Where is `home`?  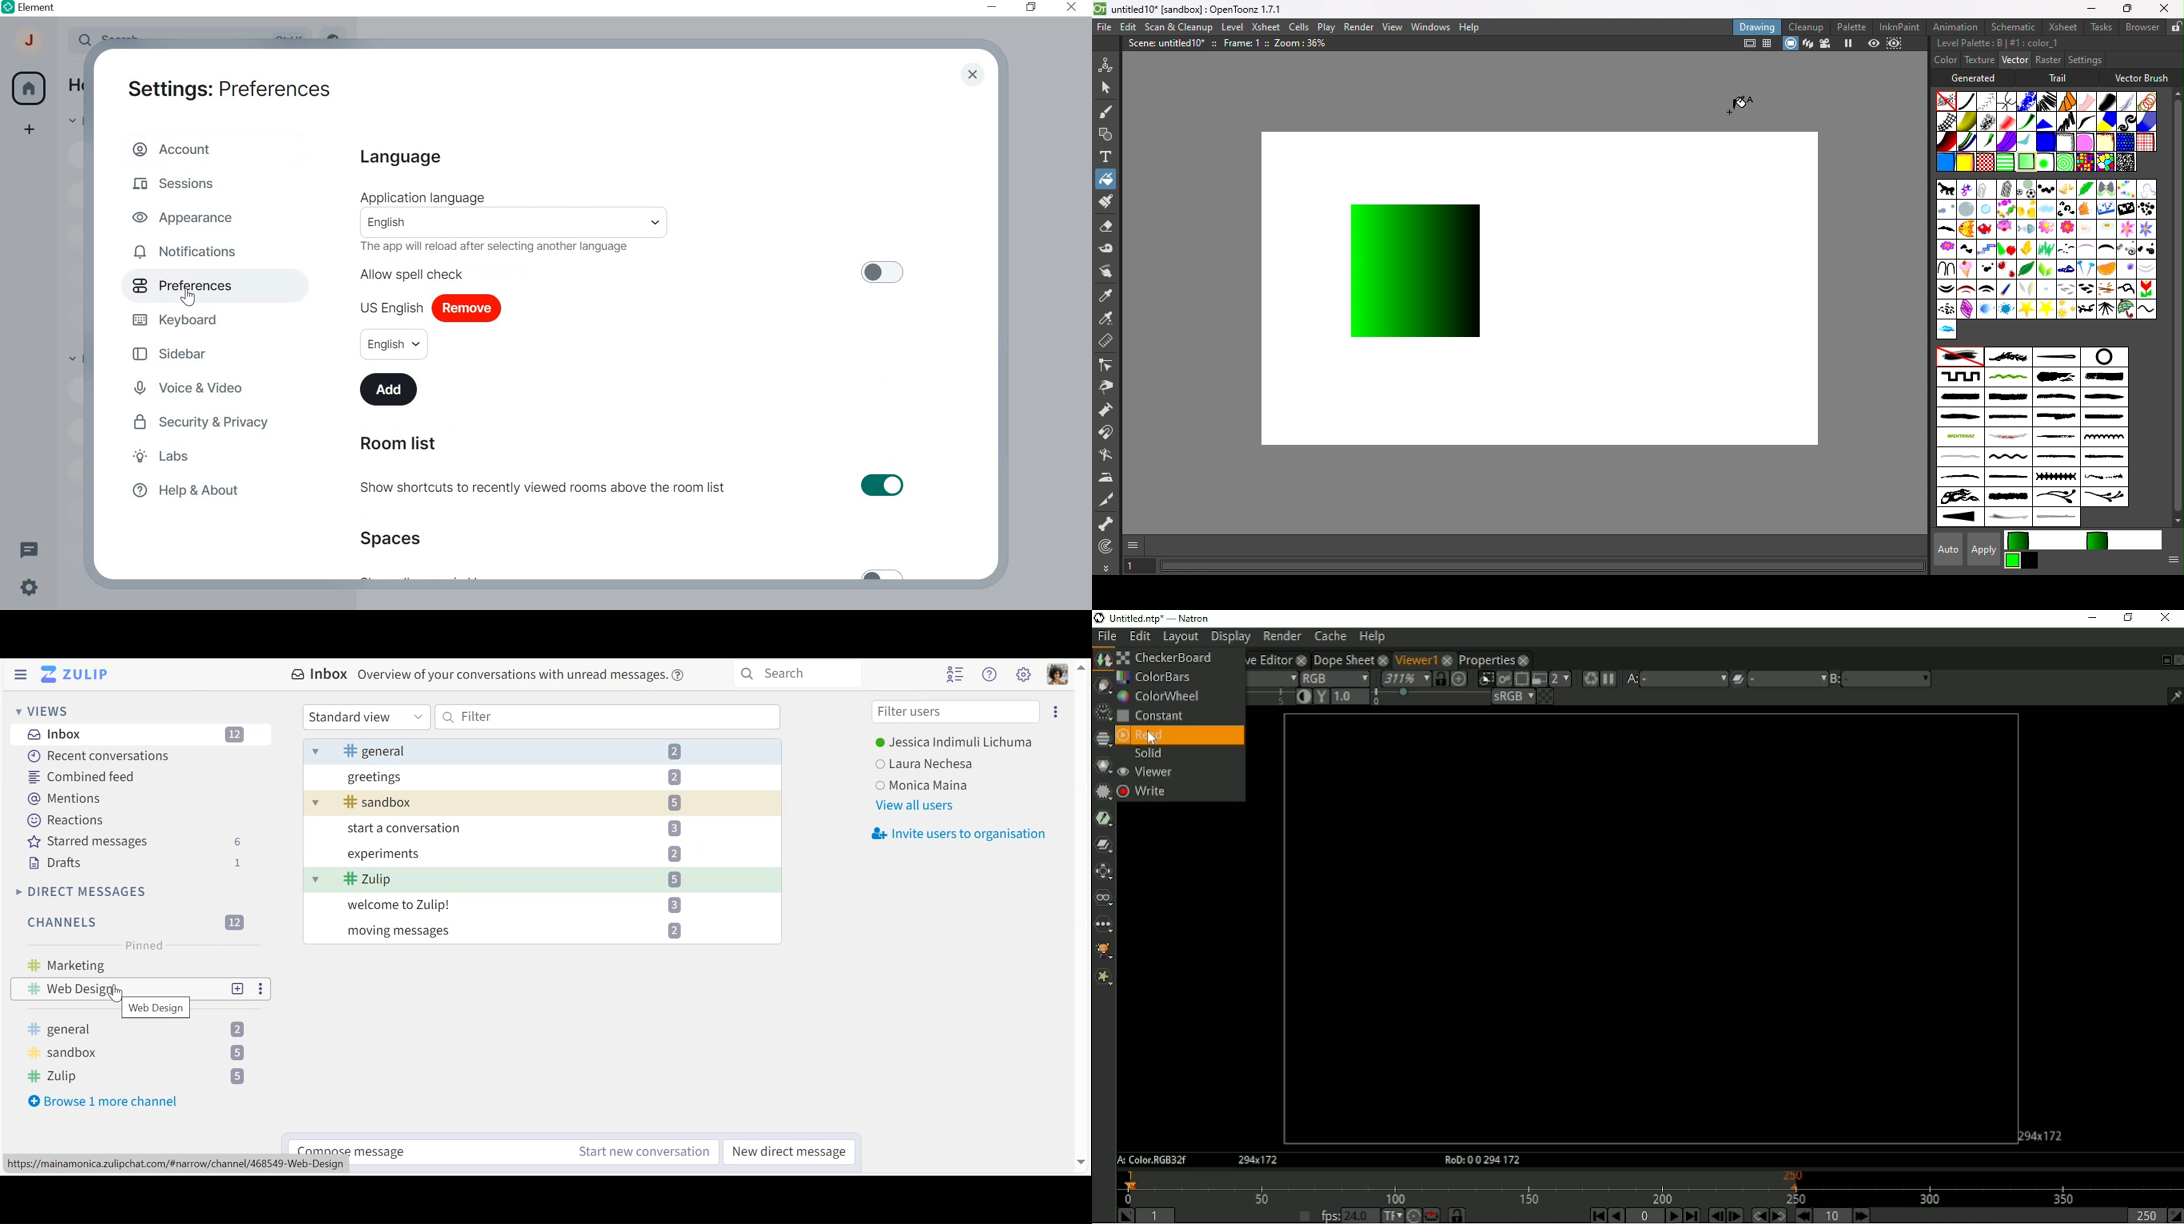
home is located at coordinates (28, 89).